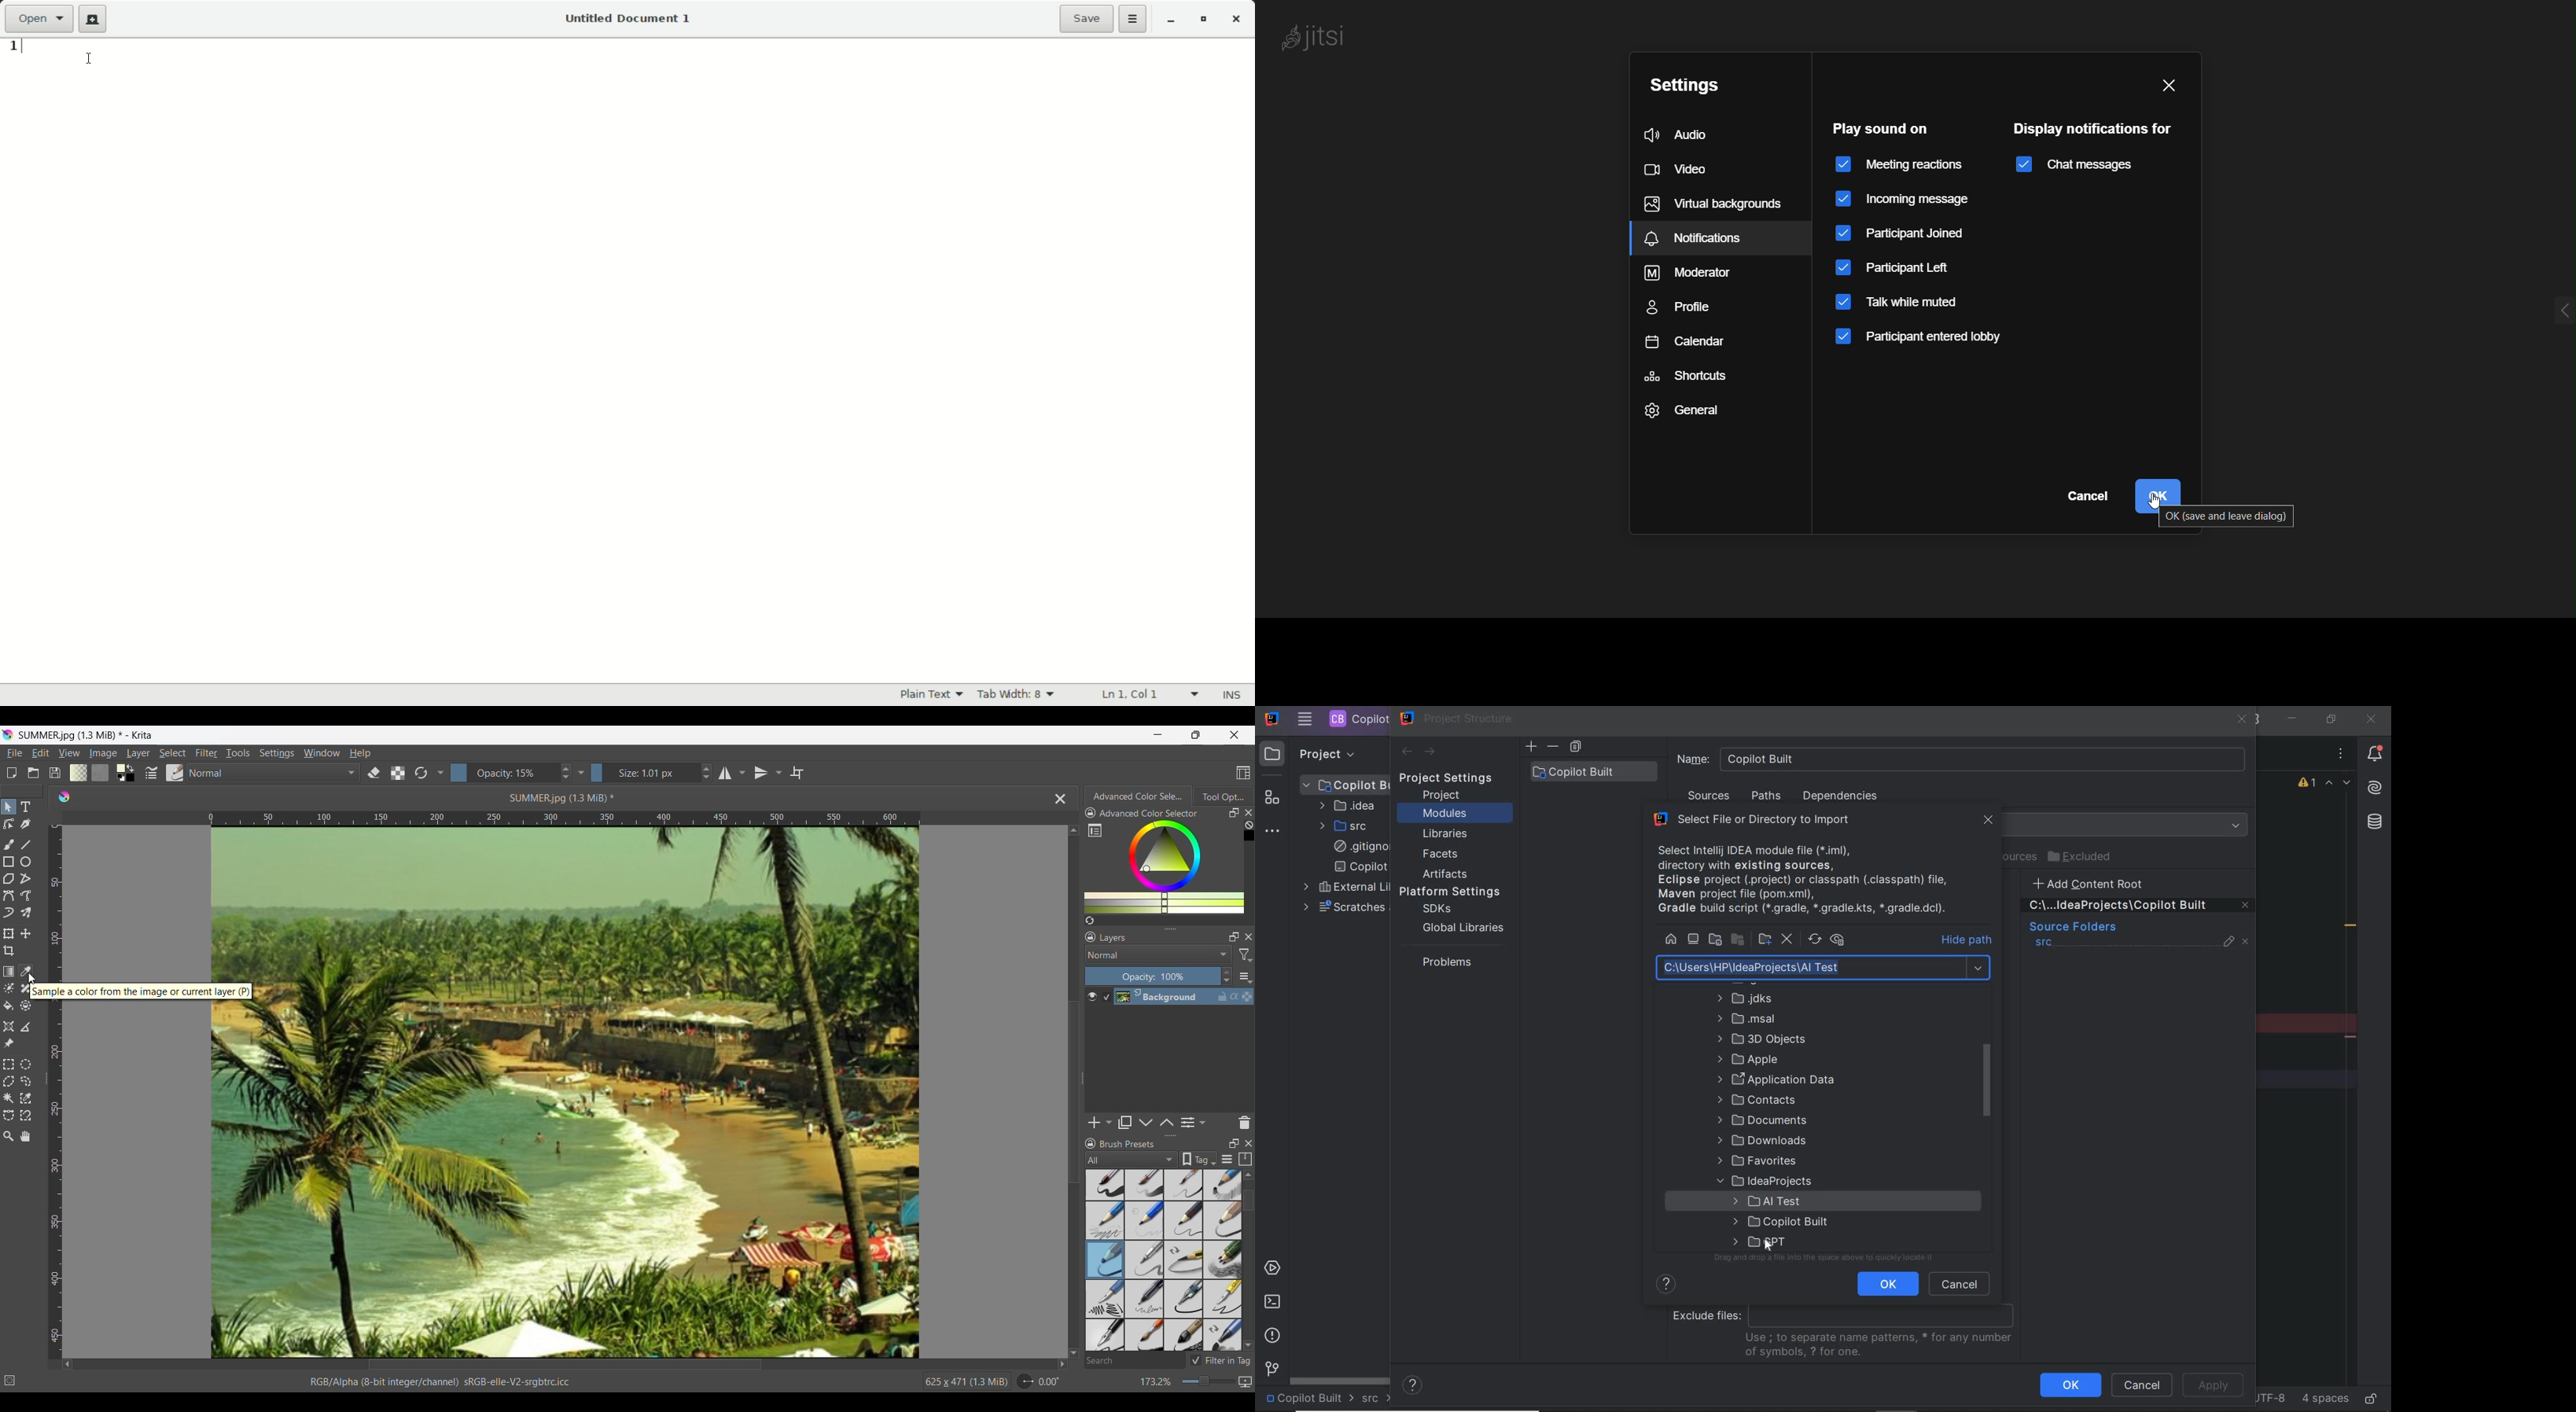 The width and height of the screenshot is (2576, 1428). I want to click on Freehand path tool, so click(25, 896).